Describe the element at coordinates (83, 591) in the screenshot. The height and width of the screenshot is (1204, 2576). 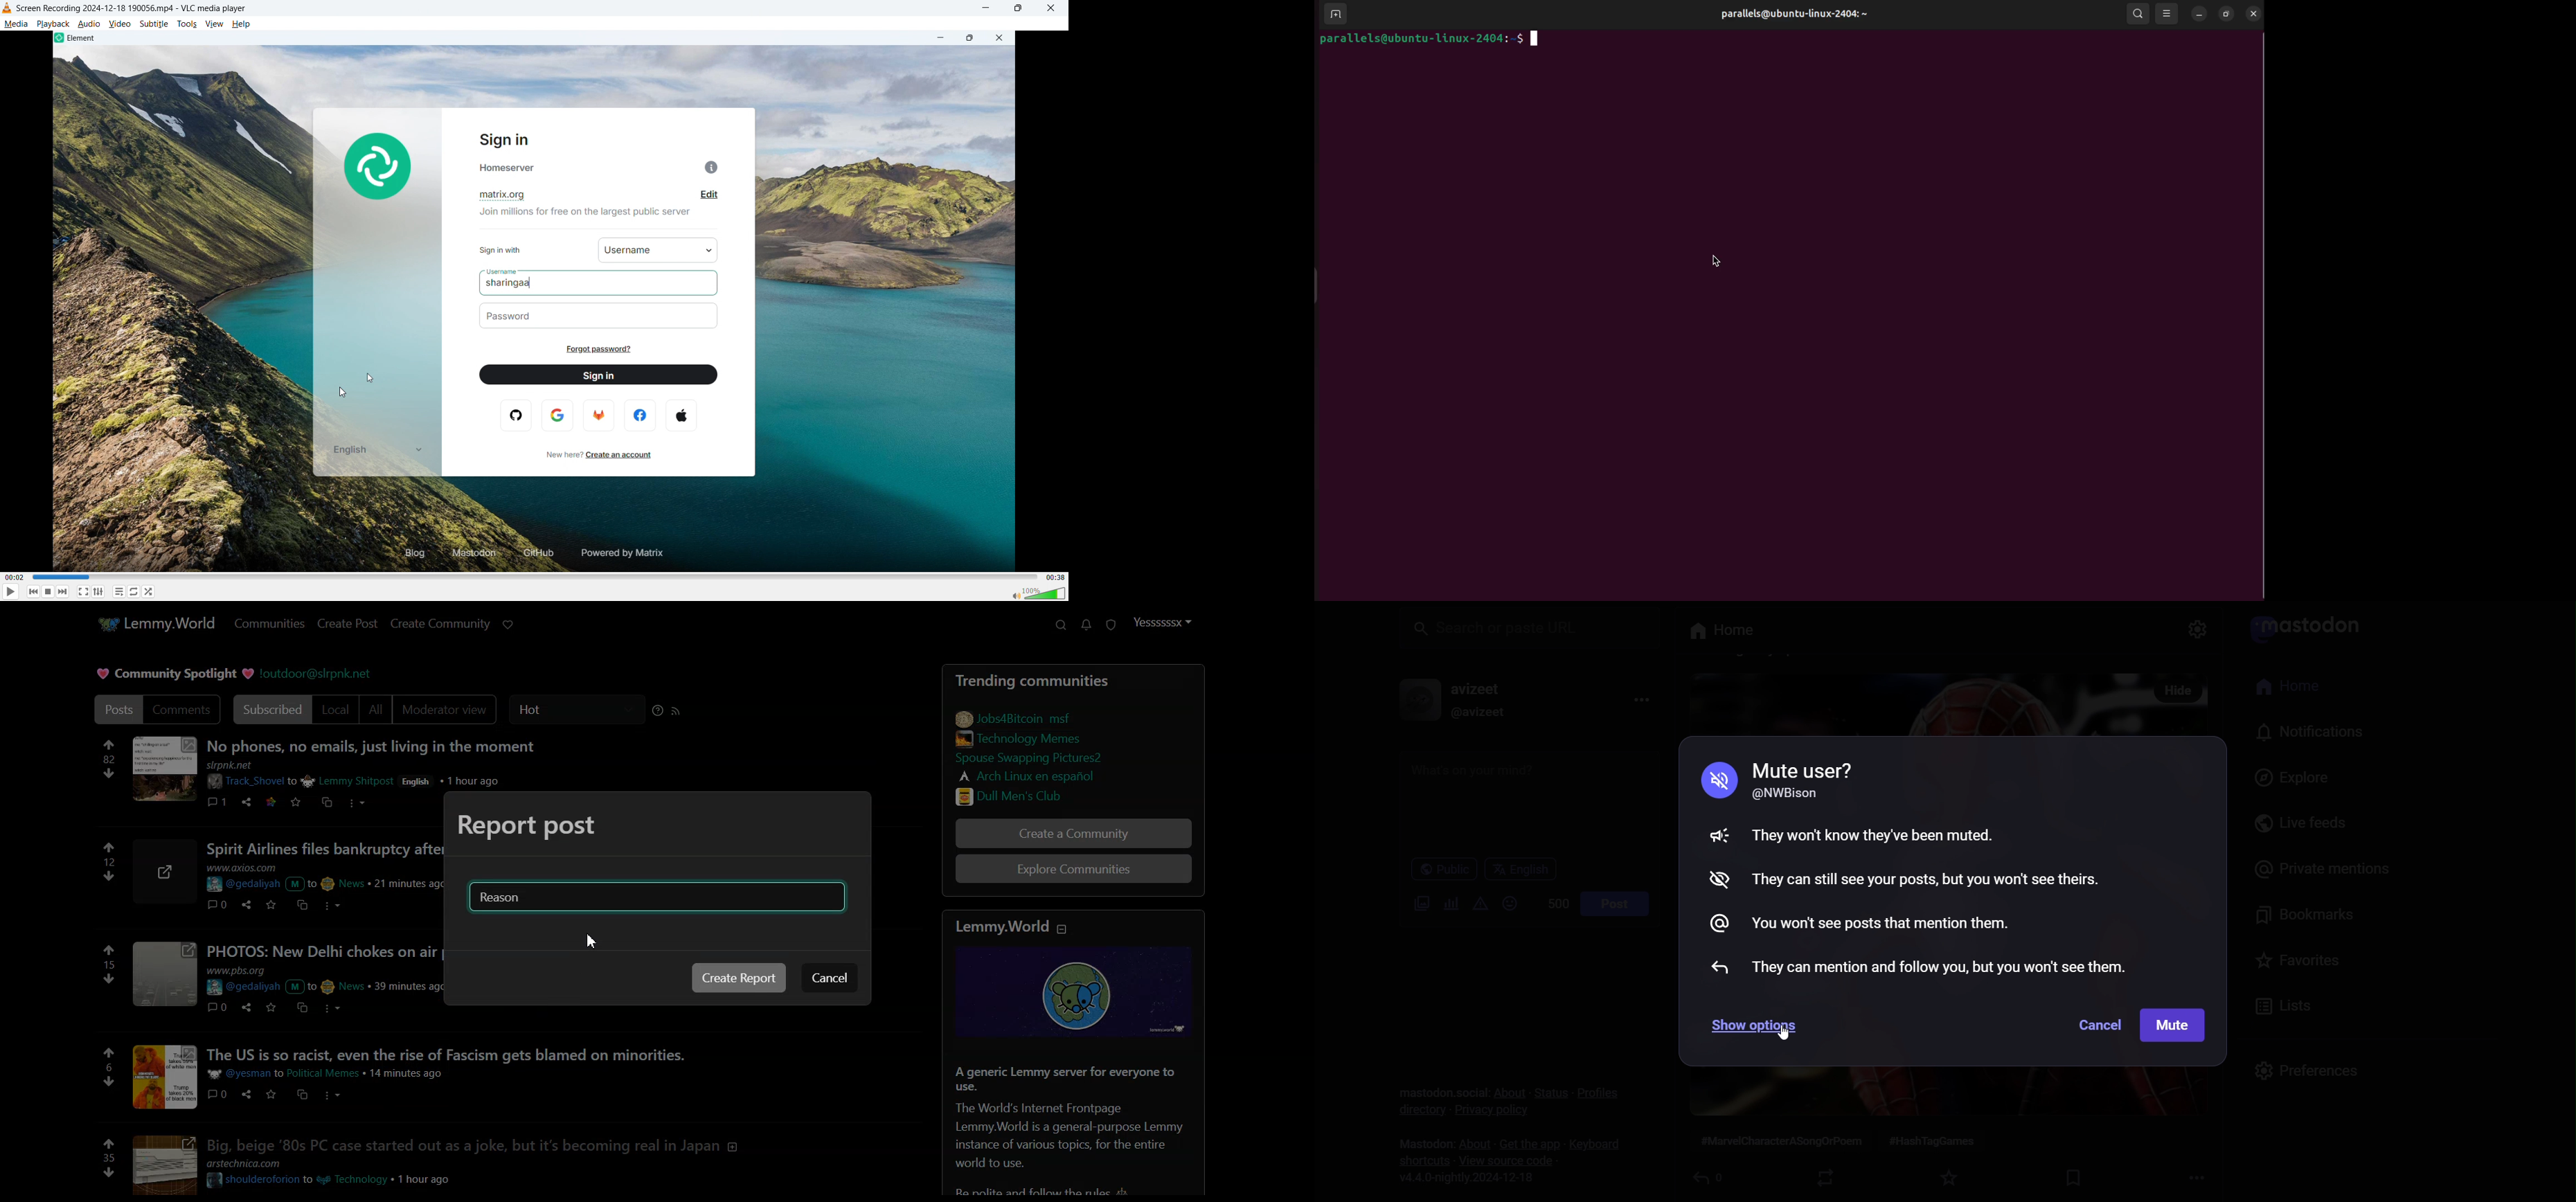
I see `Full screen ` at that location.